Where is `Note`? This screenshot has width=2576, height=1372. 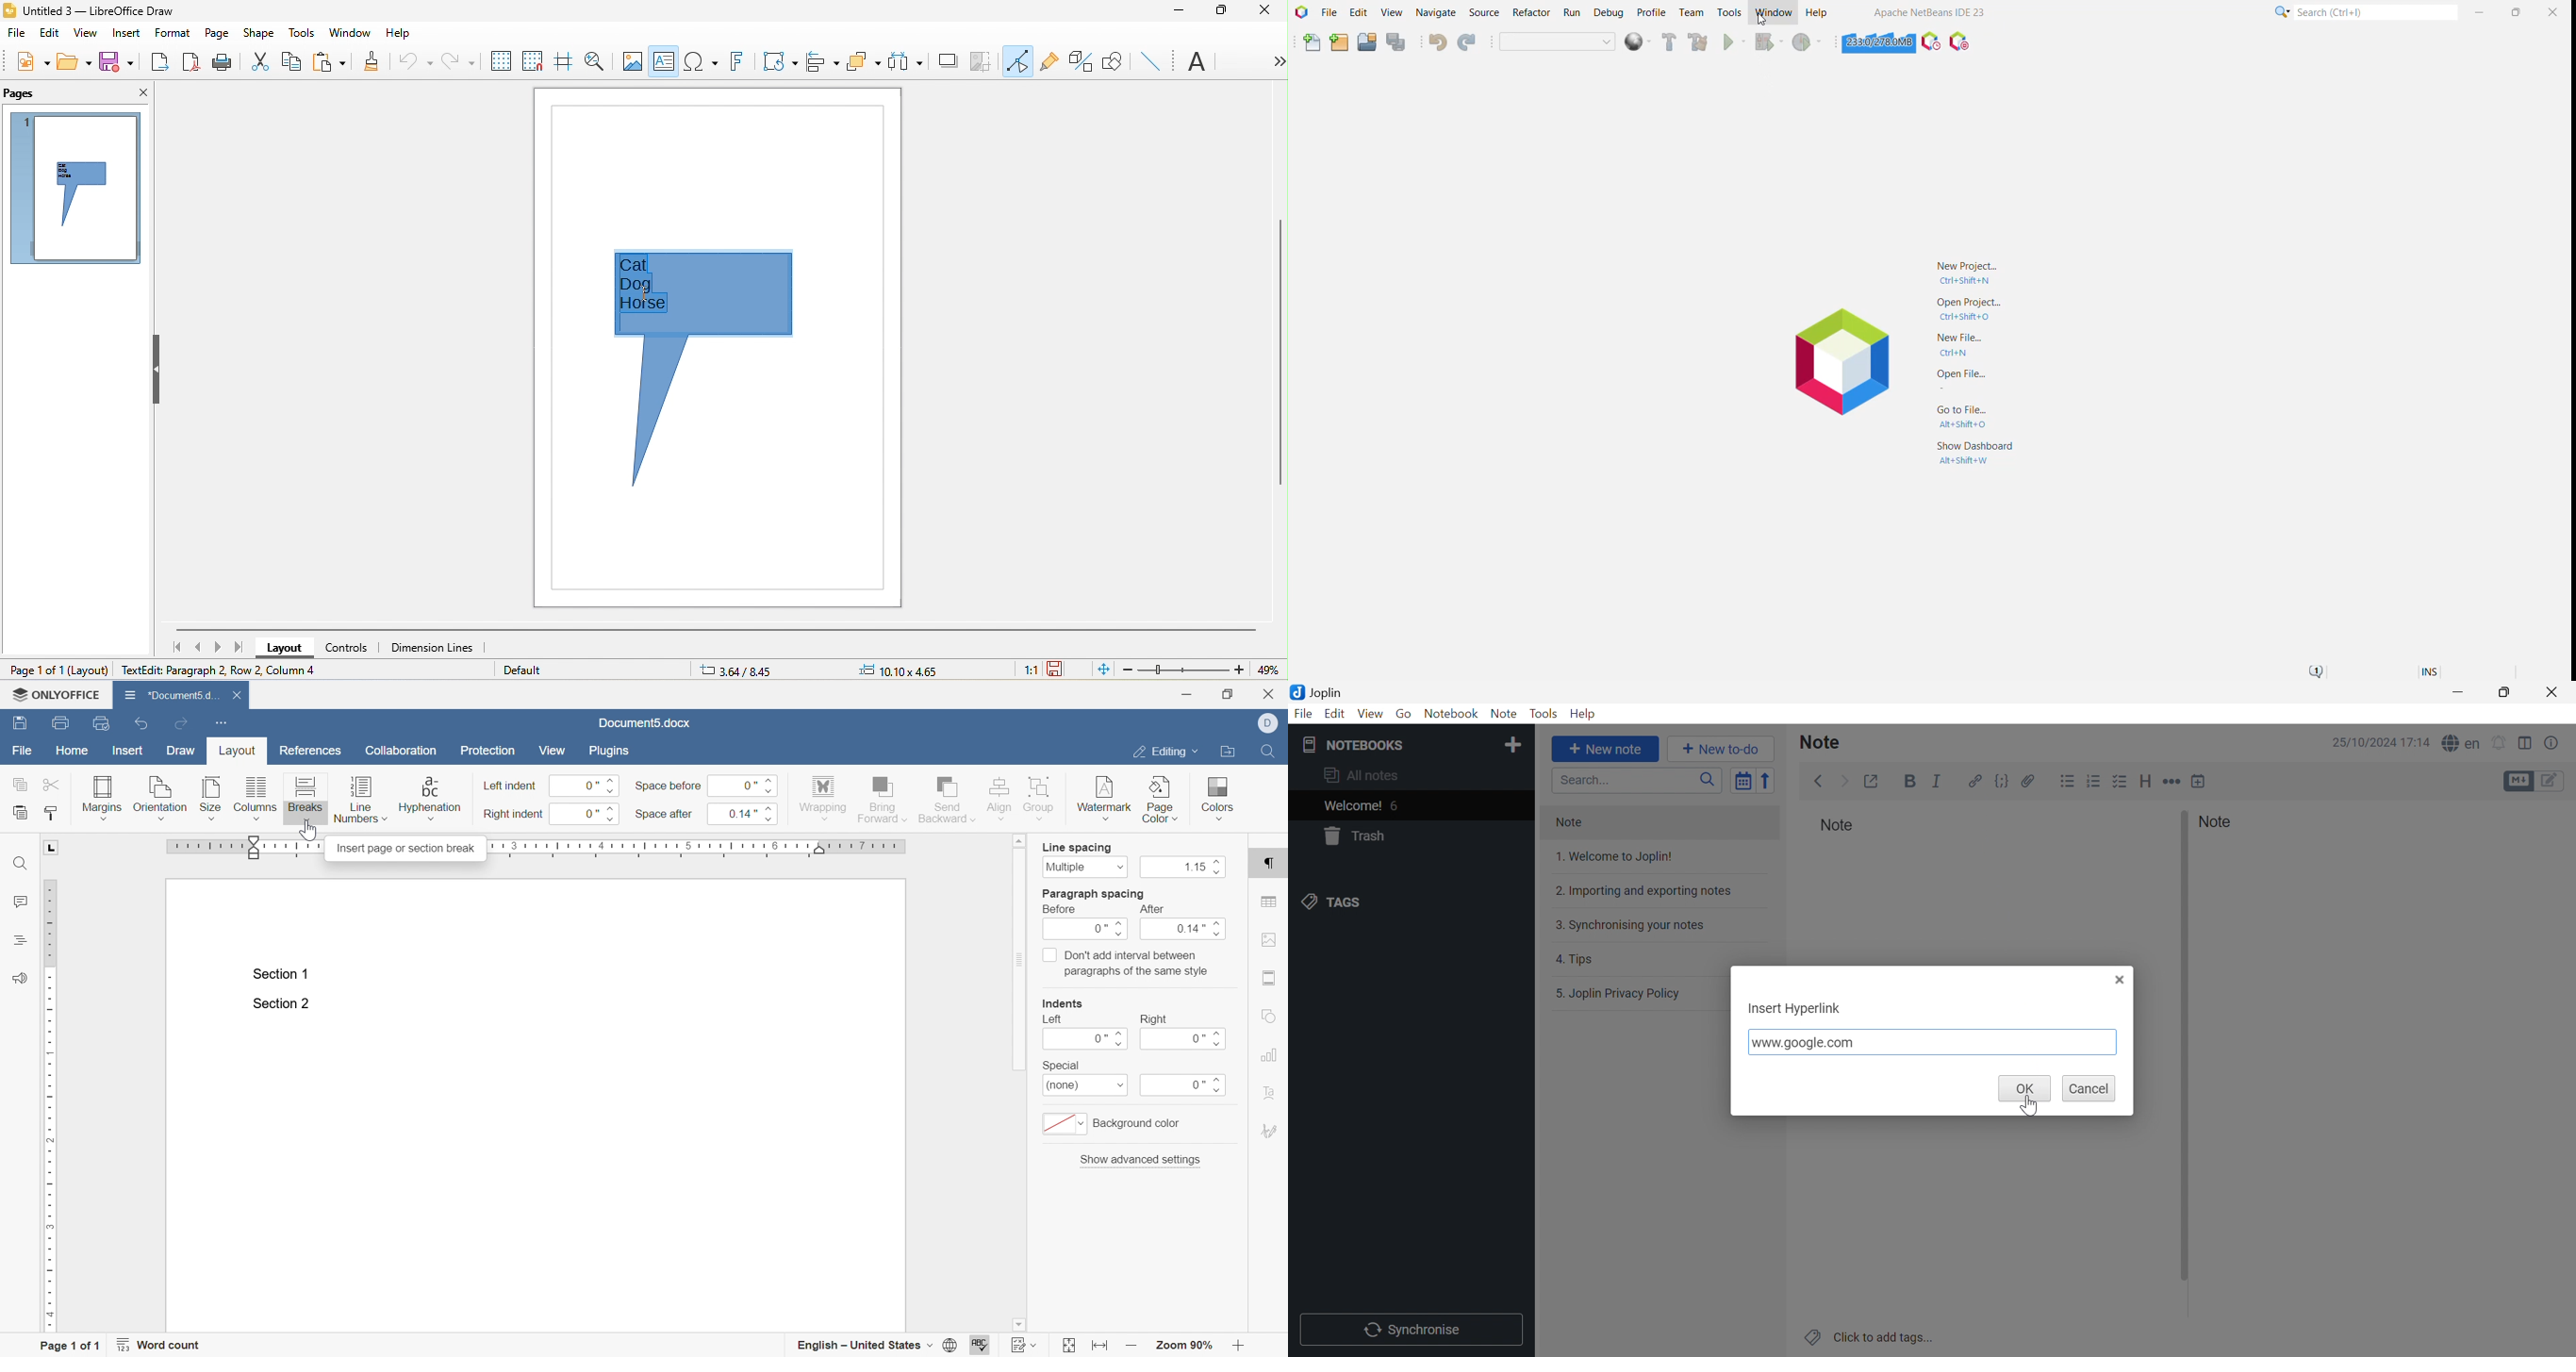
Note is located at coordinates (1658, 824).